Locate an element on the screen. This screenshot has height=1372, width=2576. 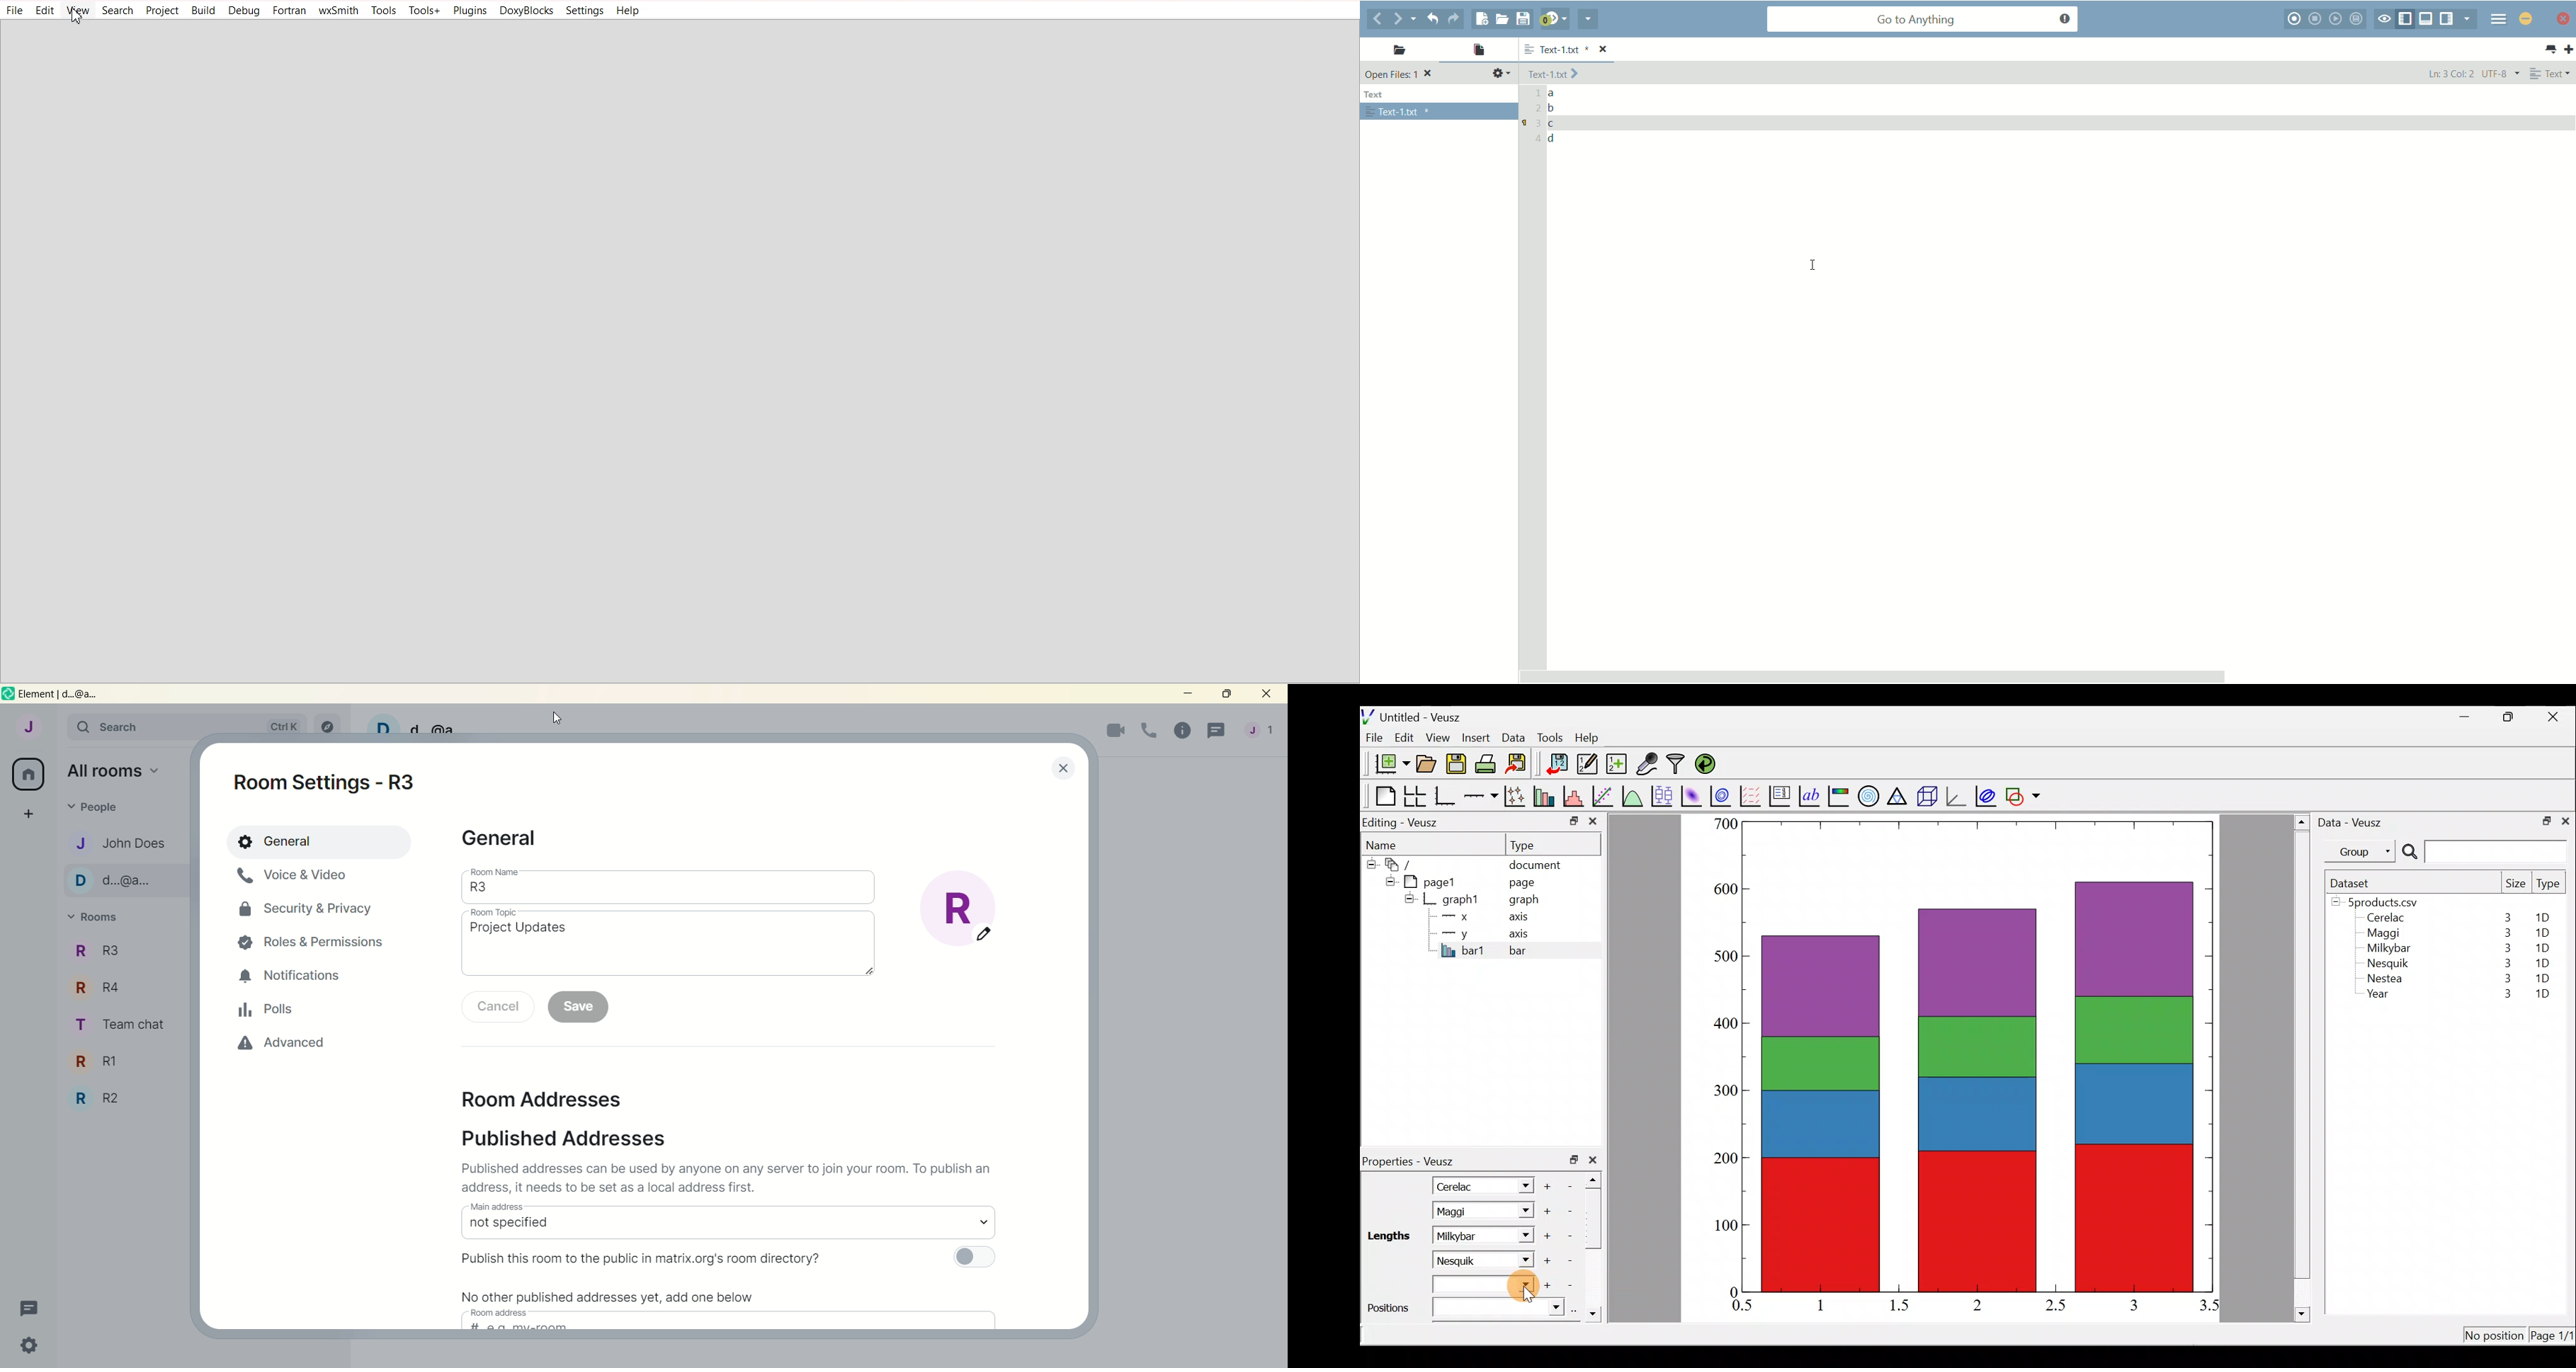
Project is located at coordinates (163, 11).